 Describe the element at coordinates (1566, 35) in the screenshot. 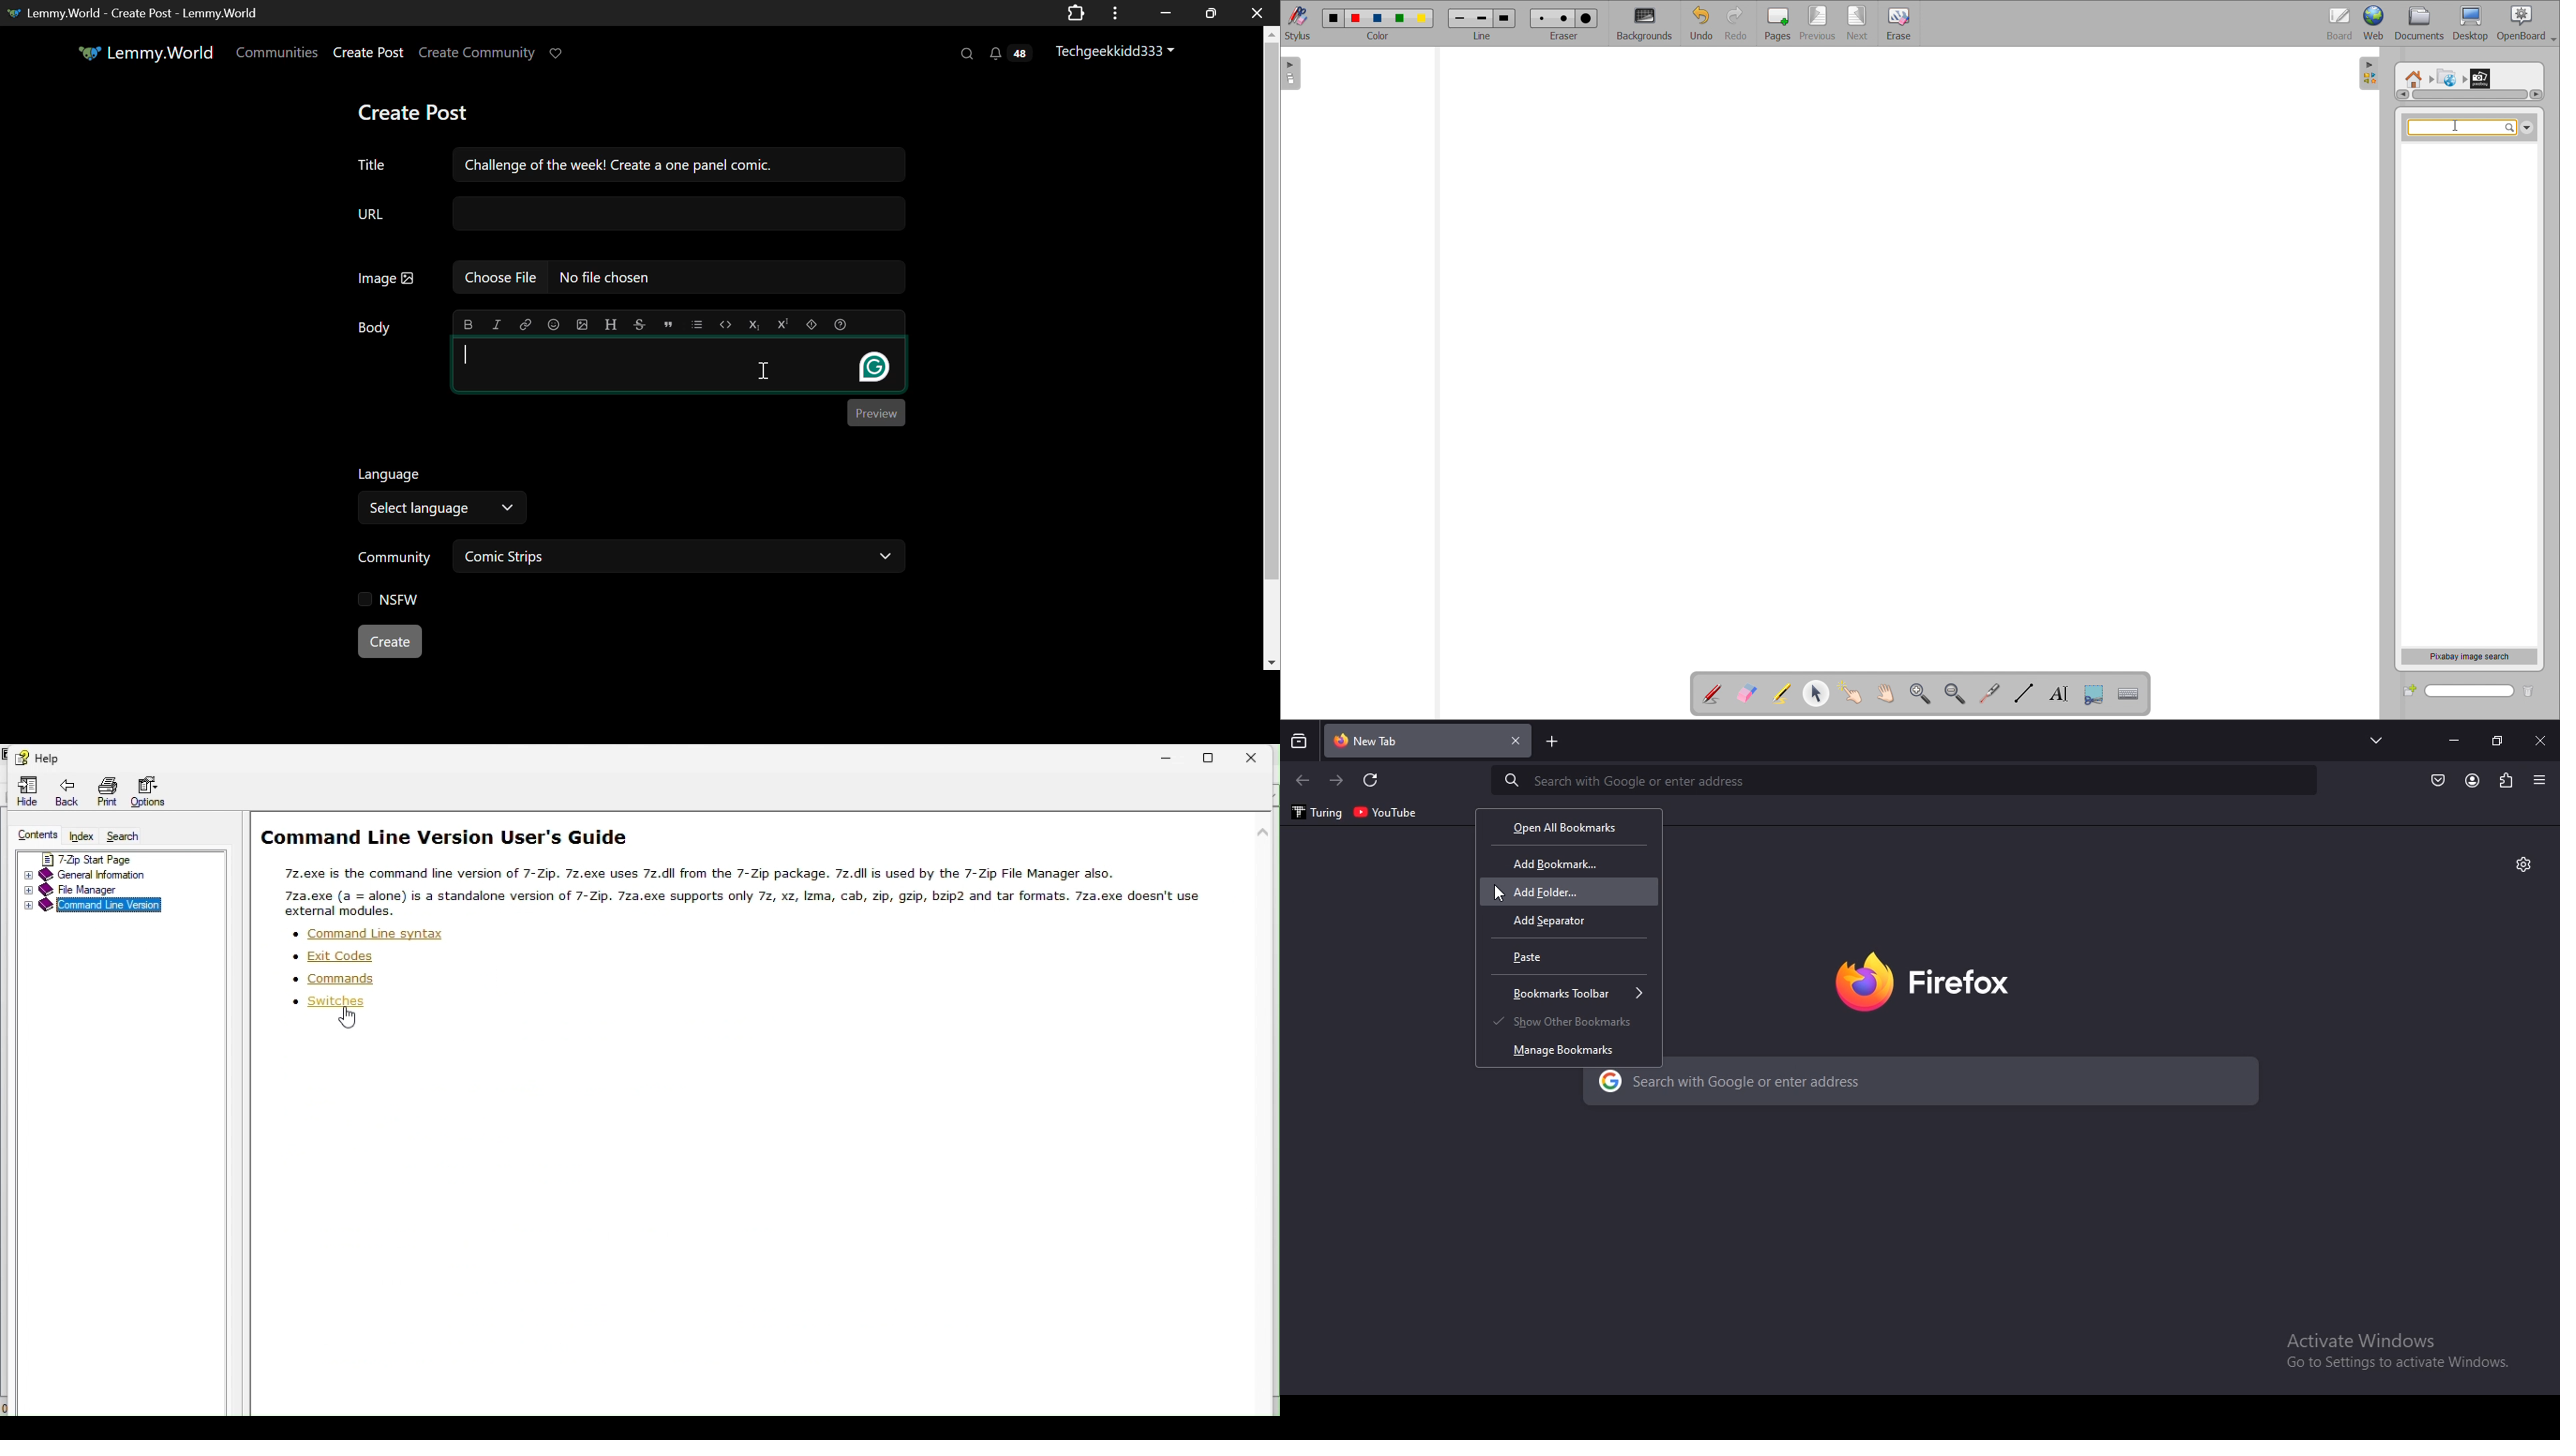

I see `eraser` at that location.